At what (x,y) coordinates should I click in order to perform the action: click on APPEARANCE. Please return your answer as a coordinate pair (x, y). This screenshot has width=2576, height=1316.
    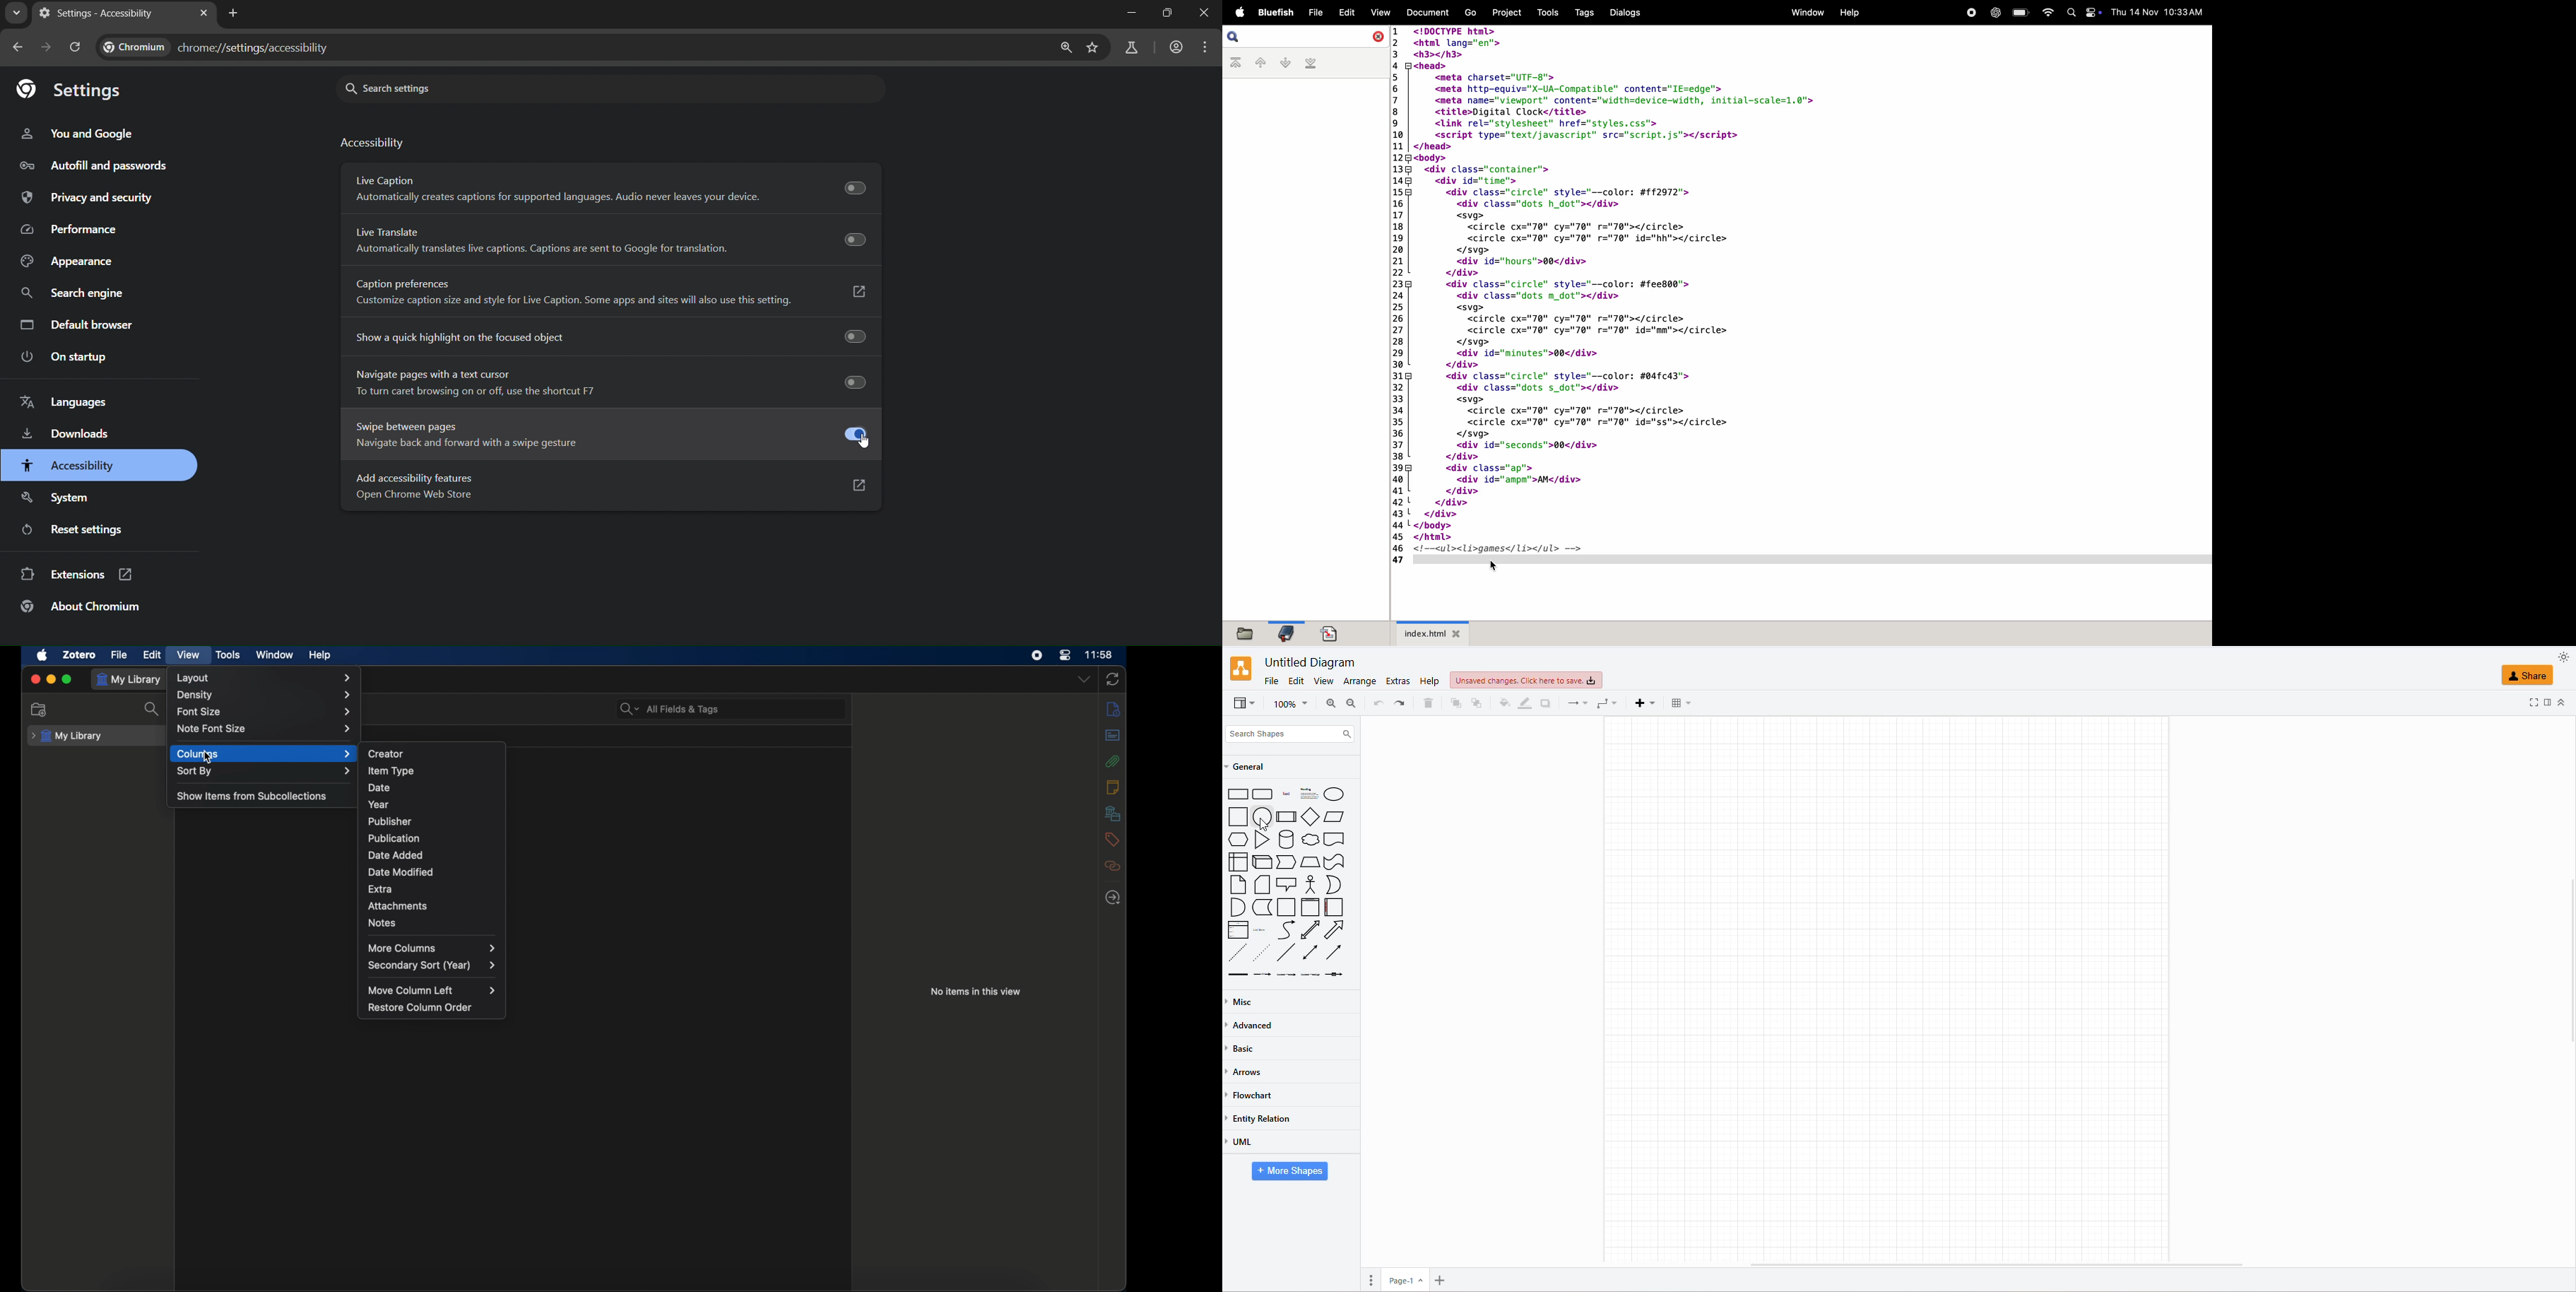
    Looking at the image, I should click on (2564, 657).